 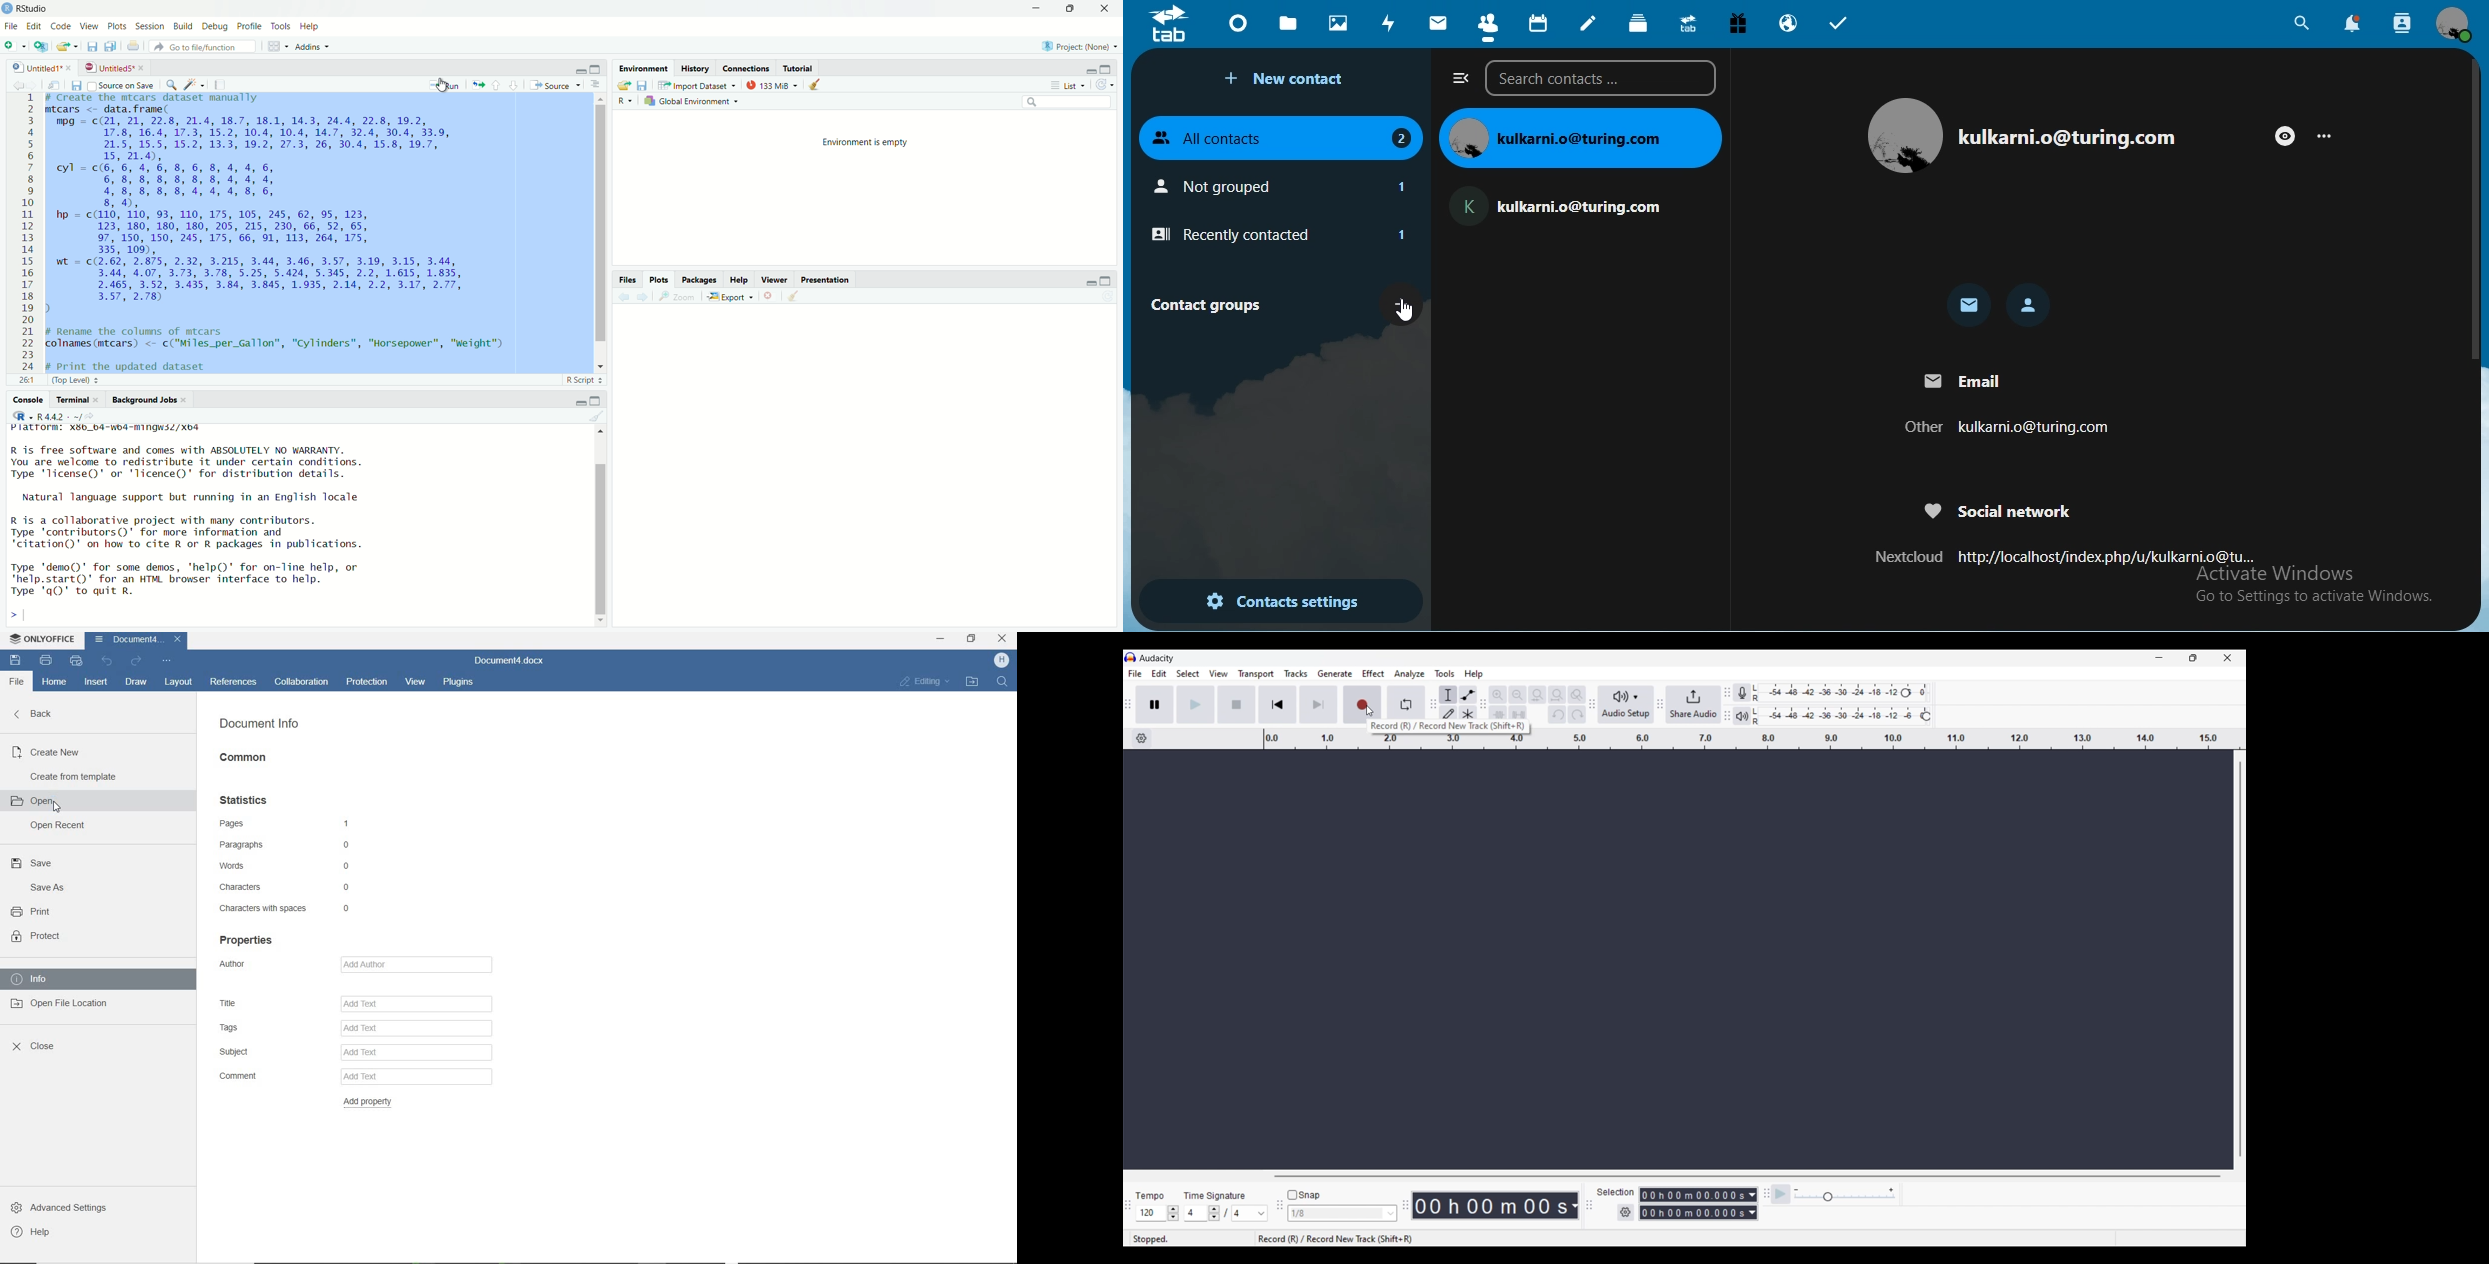 I want to click on cursor, so click(x=441, y=87).